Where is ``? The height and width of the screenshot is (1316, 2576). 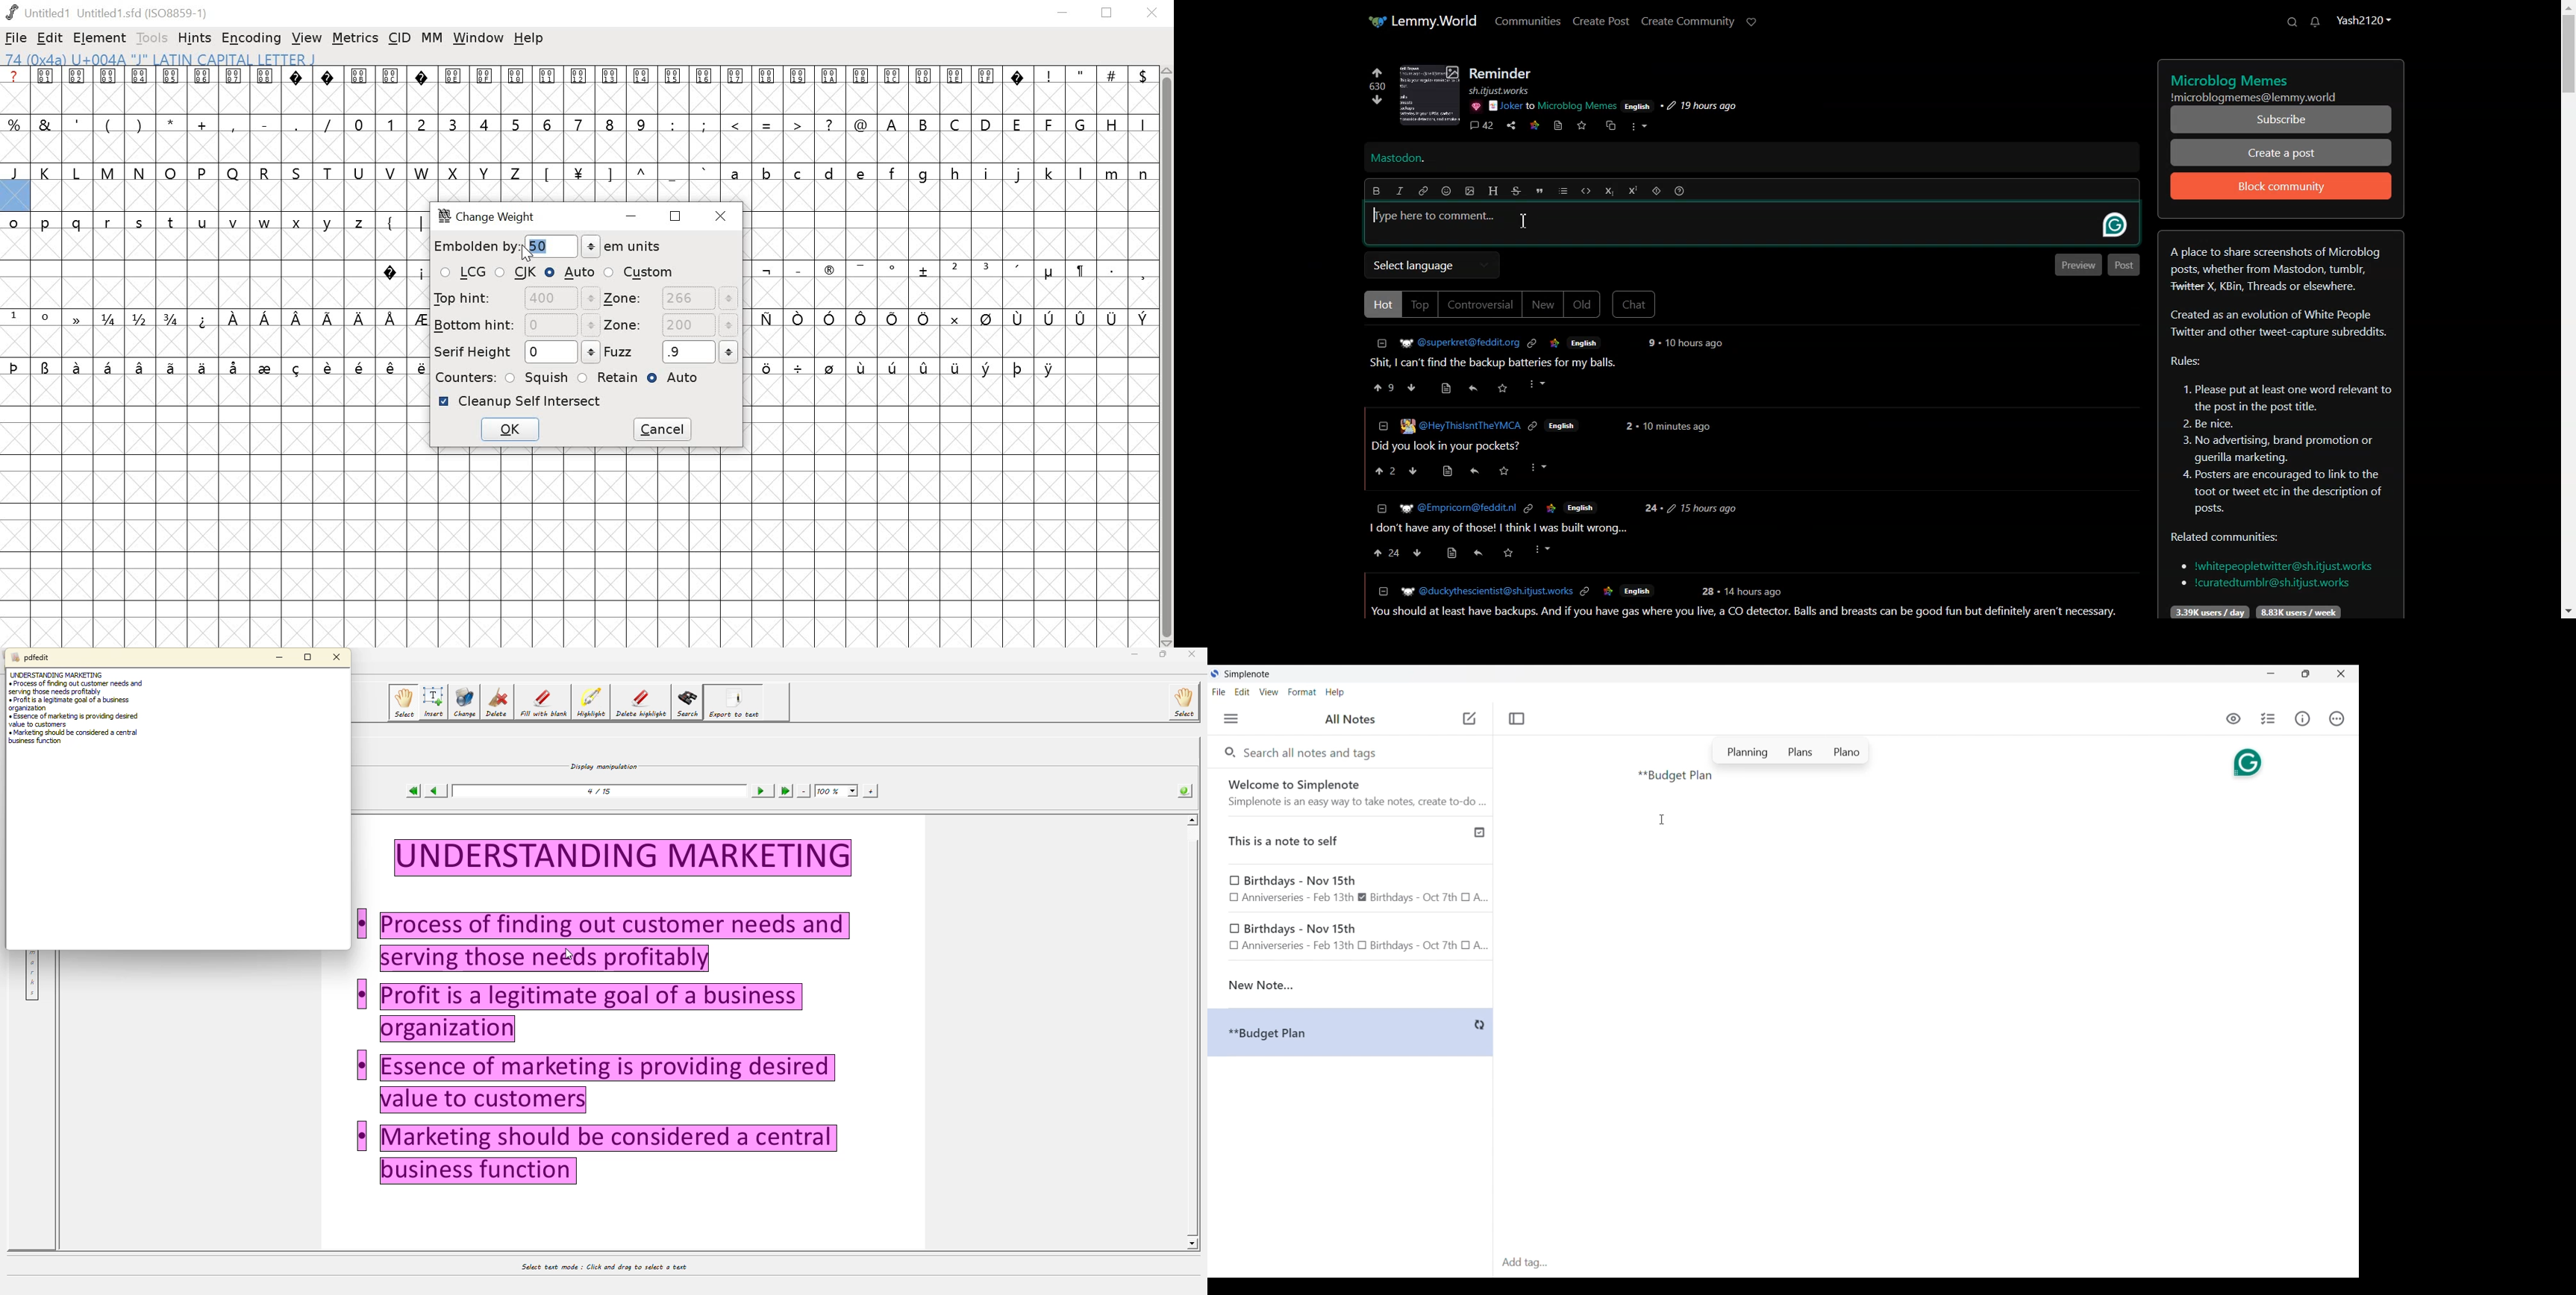  is located at coordinates (1553, 106).